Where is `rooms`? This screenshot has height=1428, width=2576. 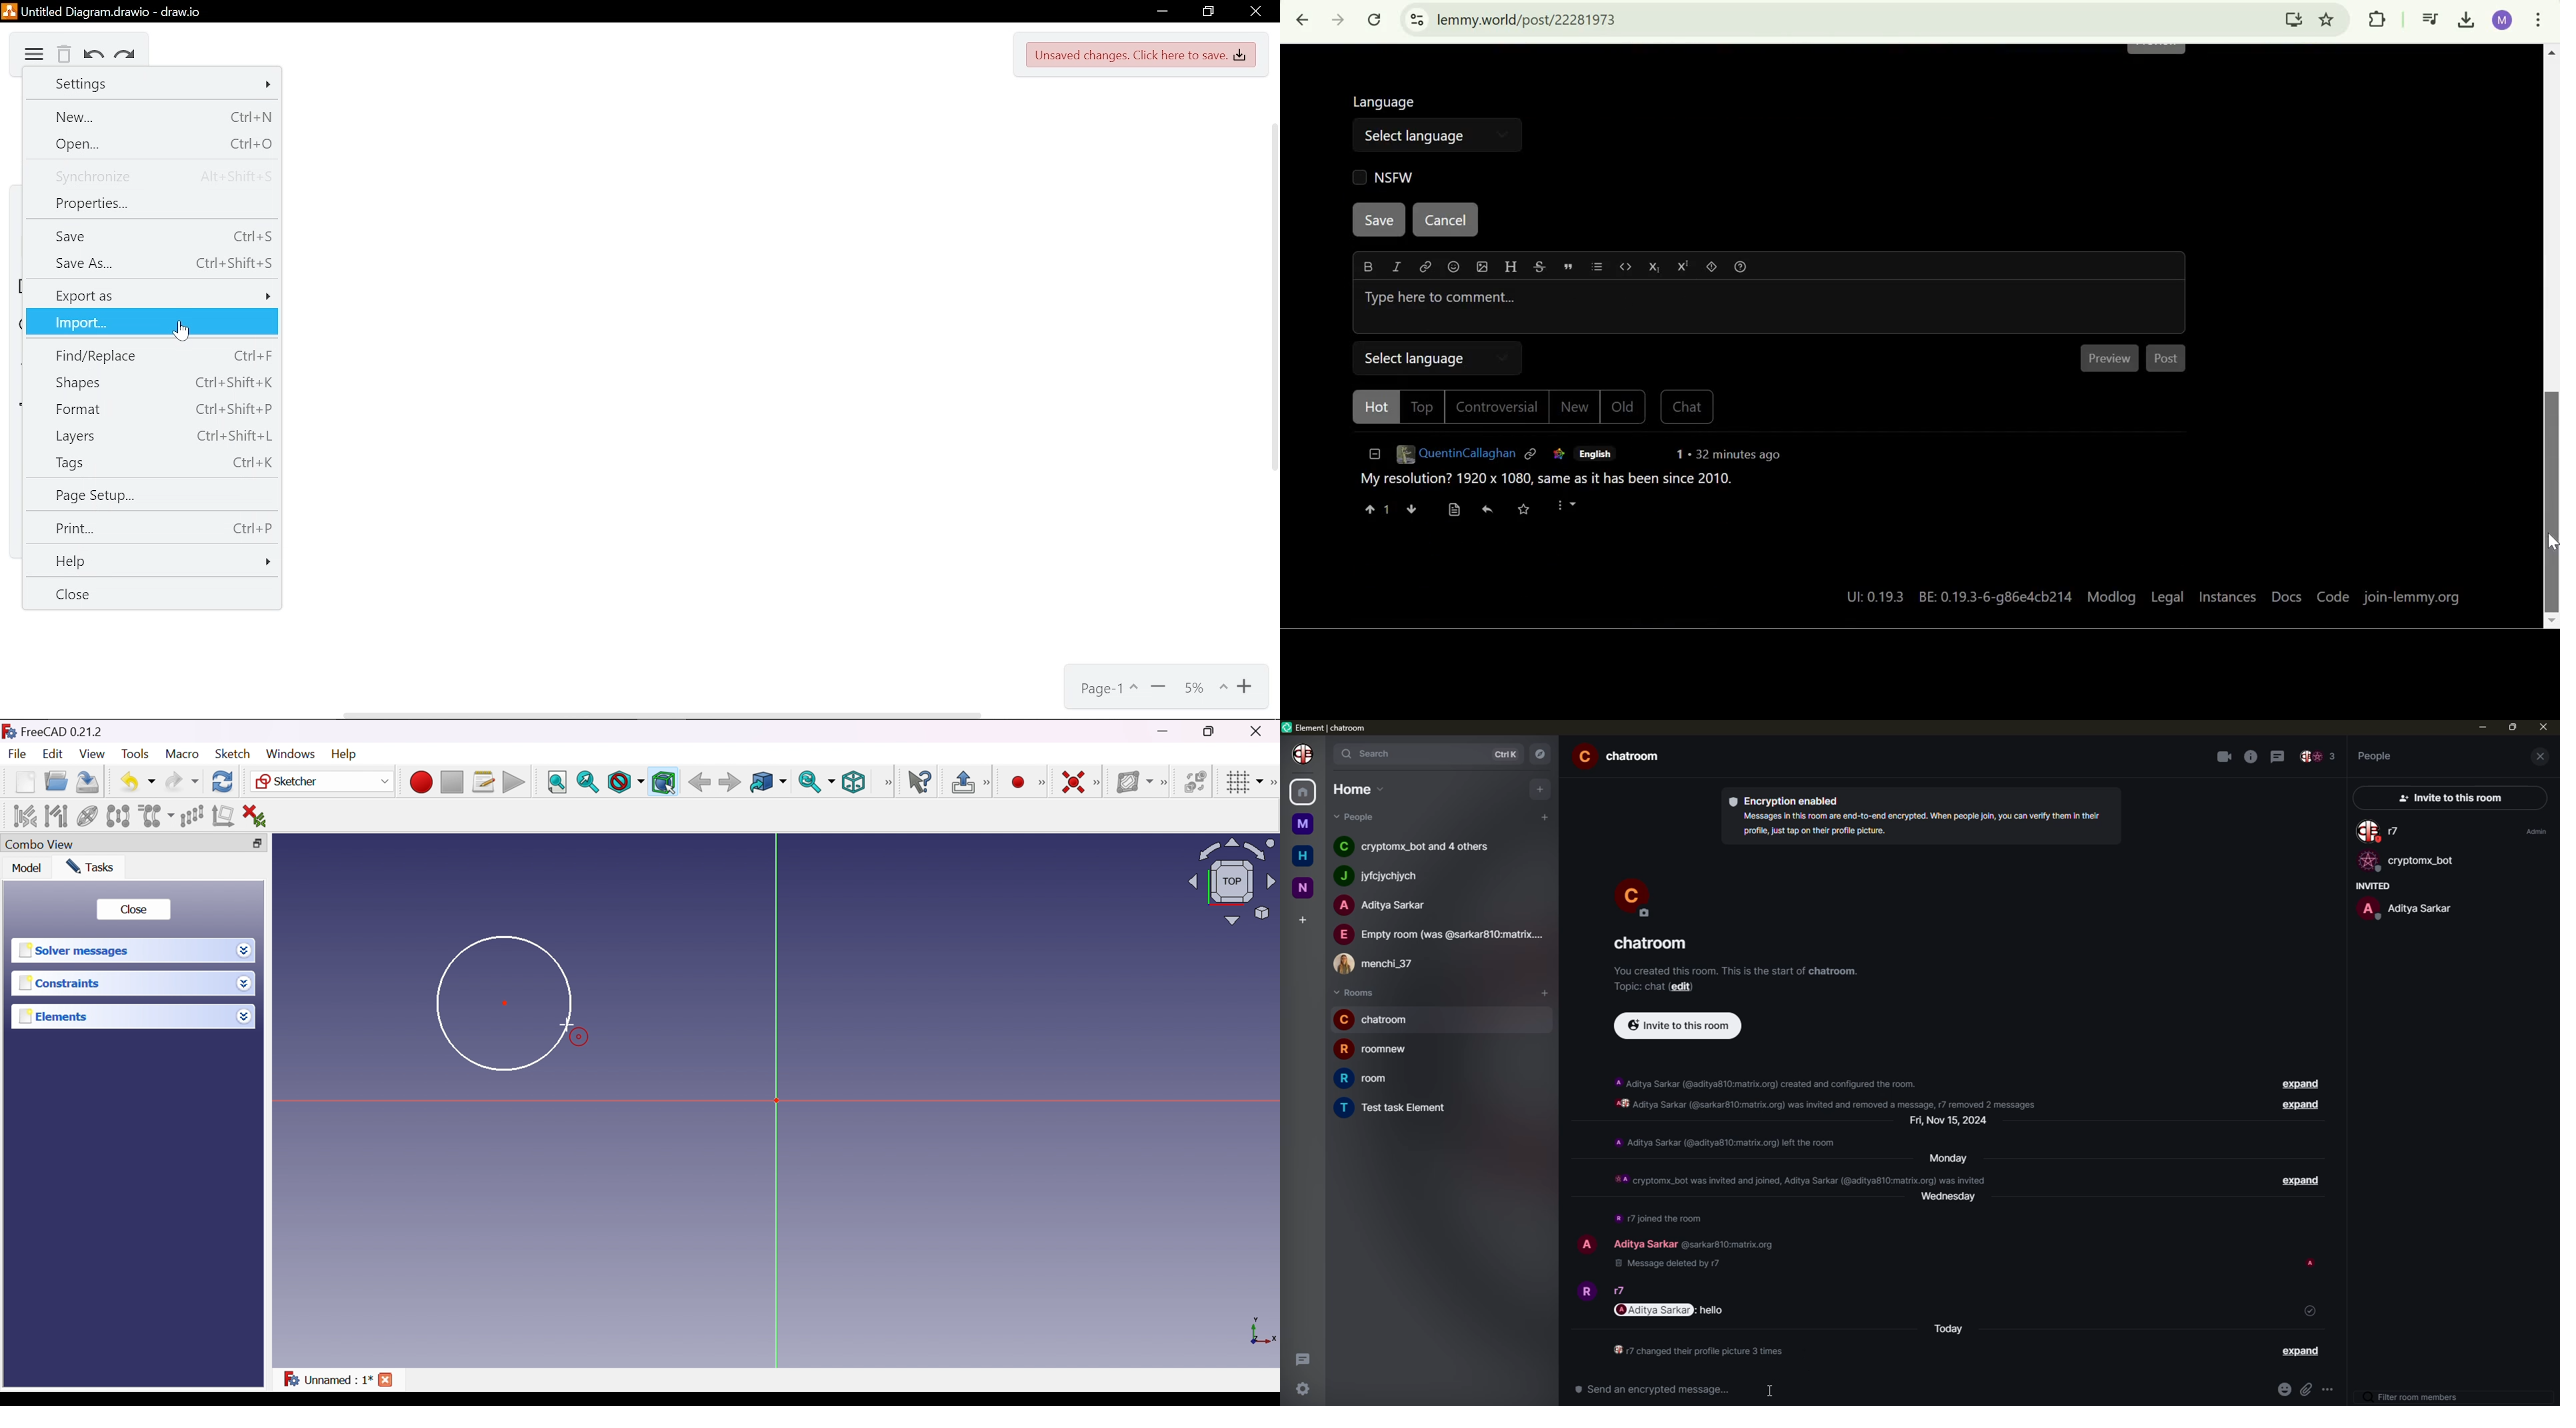
rooms is located at coordinates (1355, 993).